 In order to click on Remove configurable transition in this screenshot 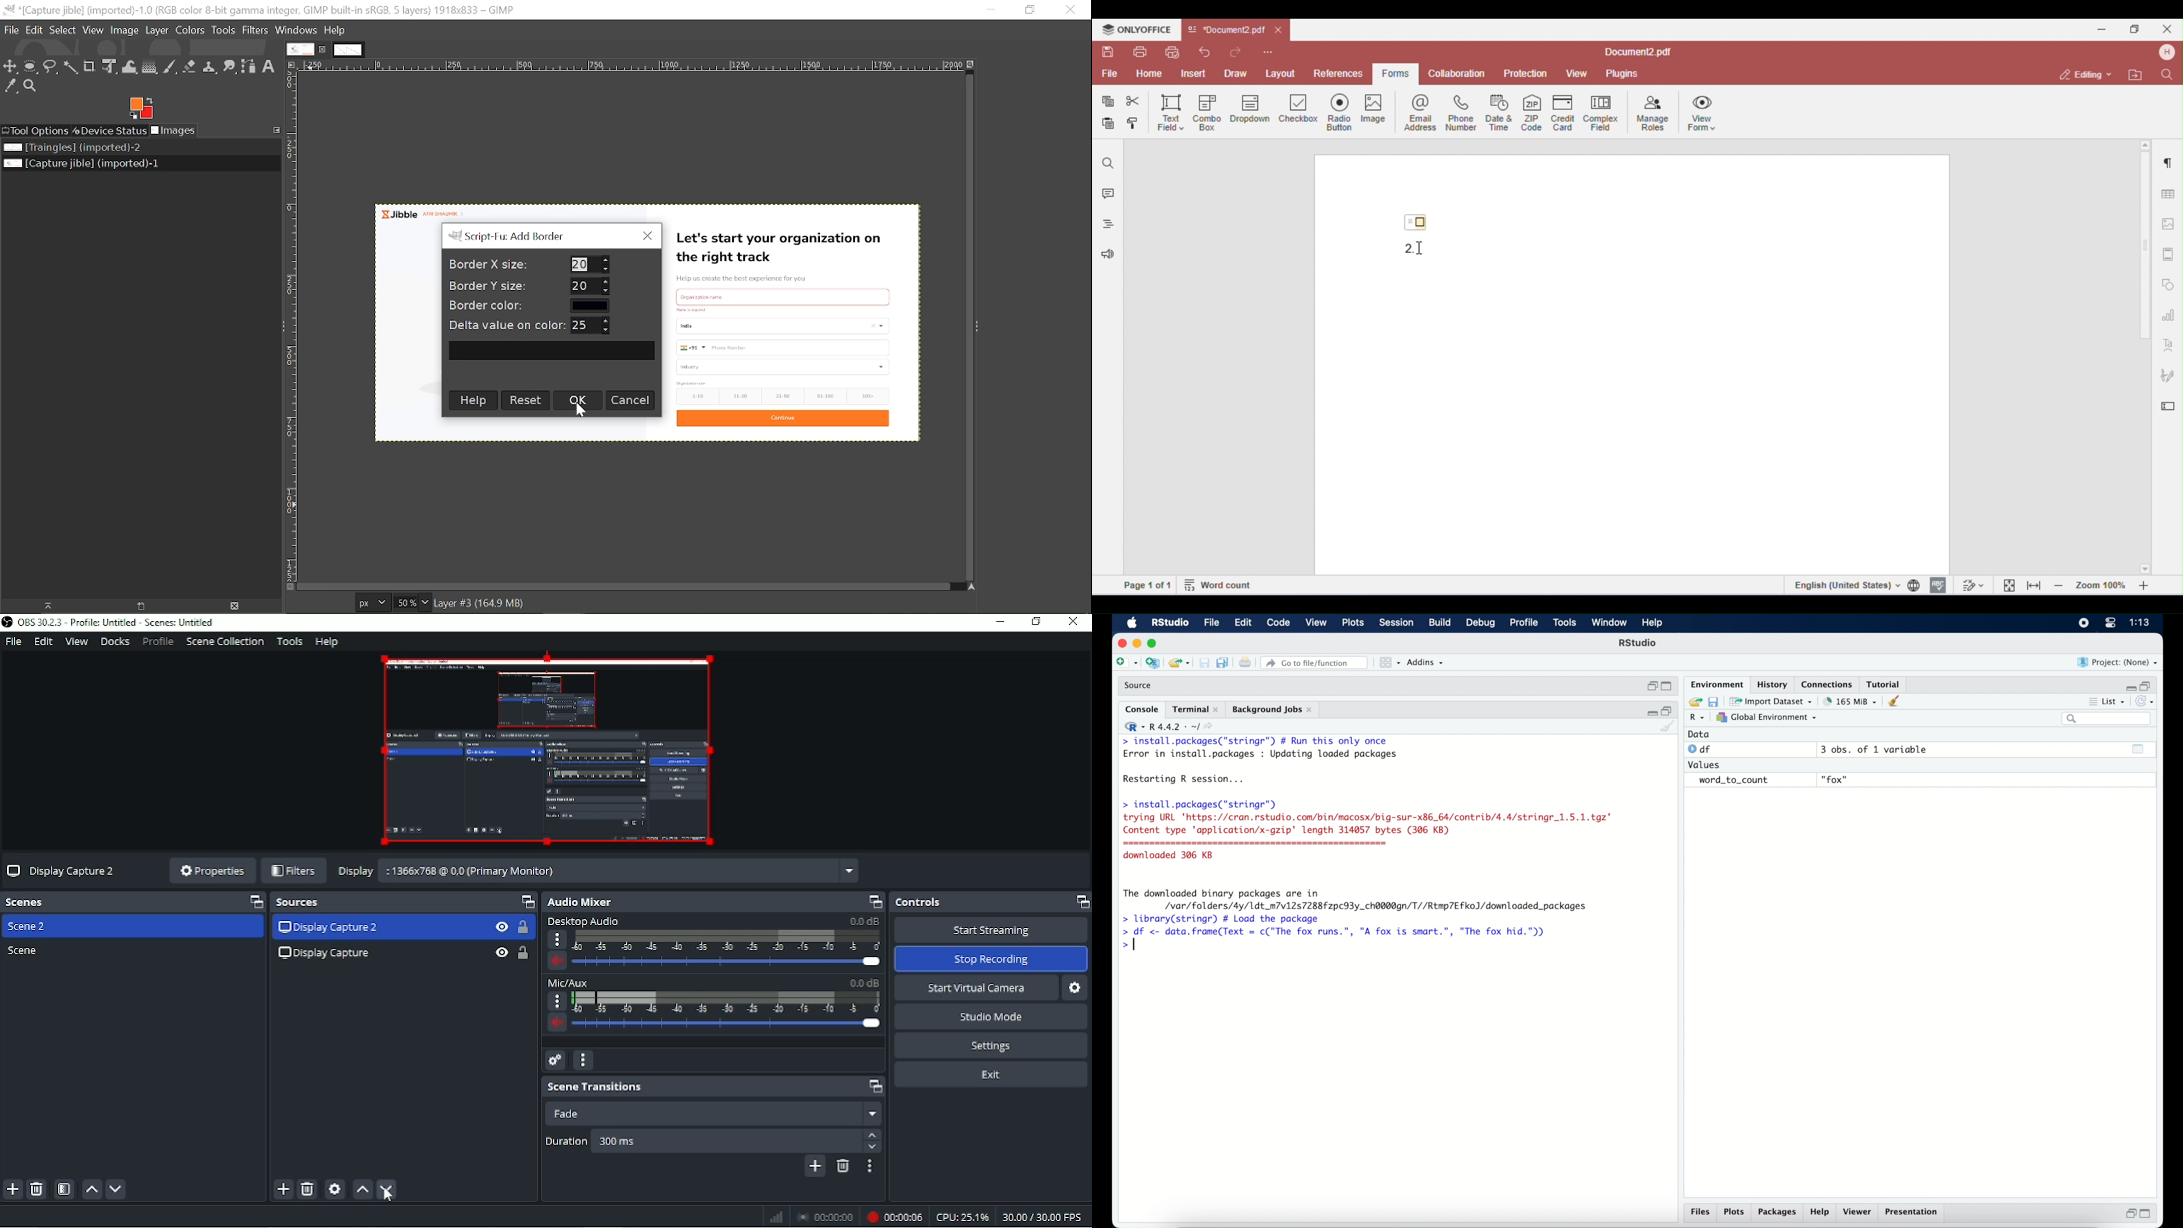, I will do `click(843, 1167)`.